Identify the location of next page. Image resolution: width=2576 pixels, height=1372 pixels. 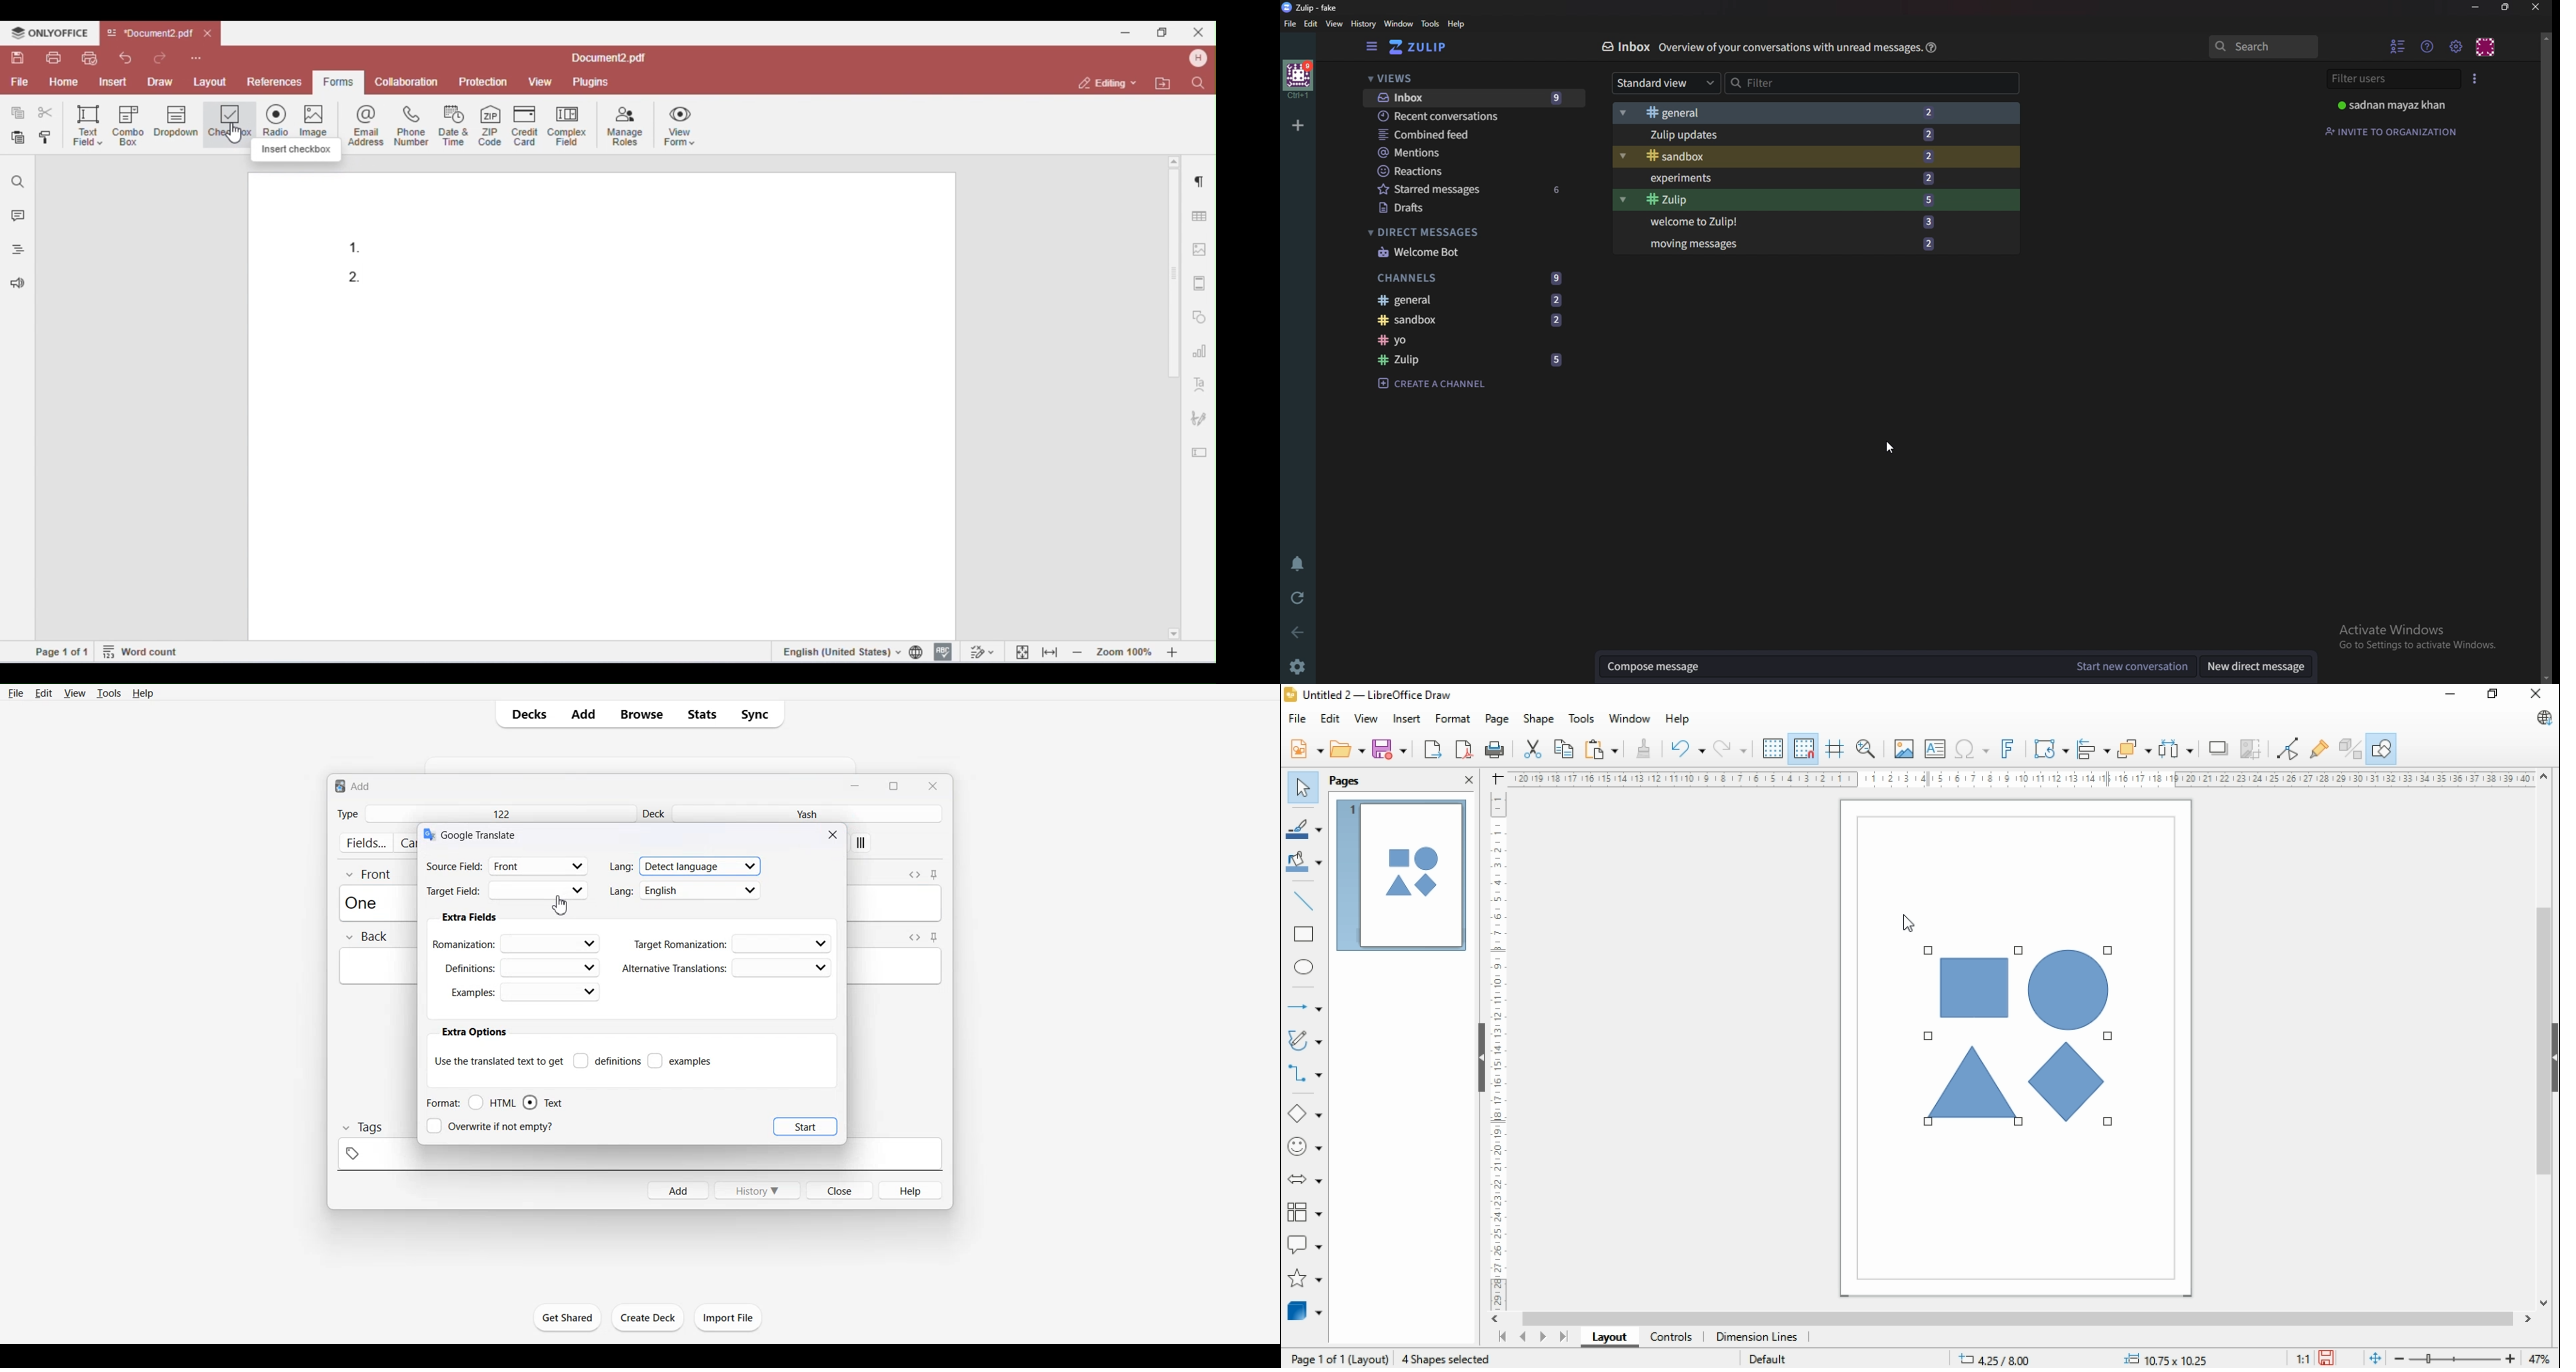
(1542, 1337).